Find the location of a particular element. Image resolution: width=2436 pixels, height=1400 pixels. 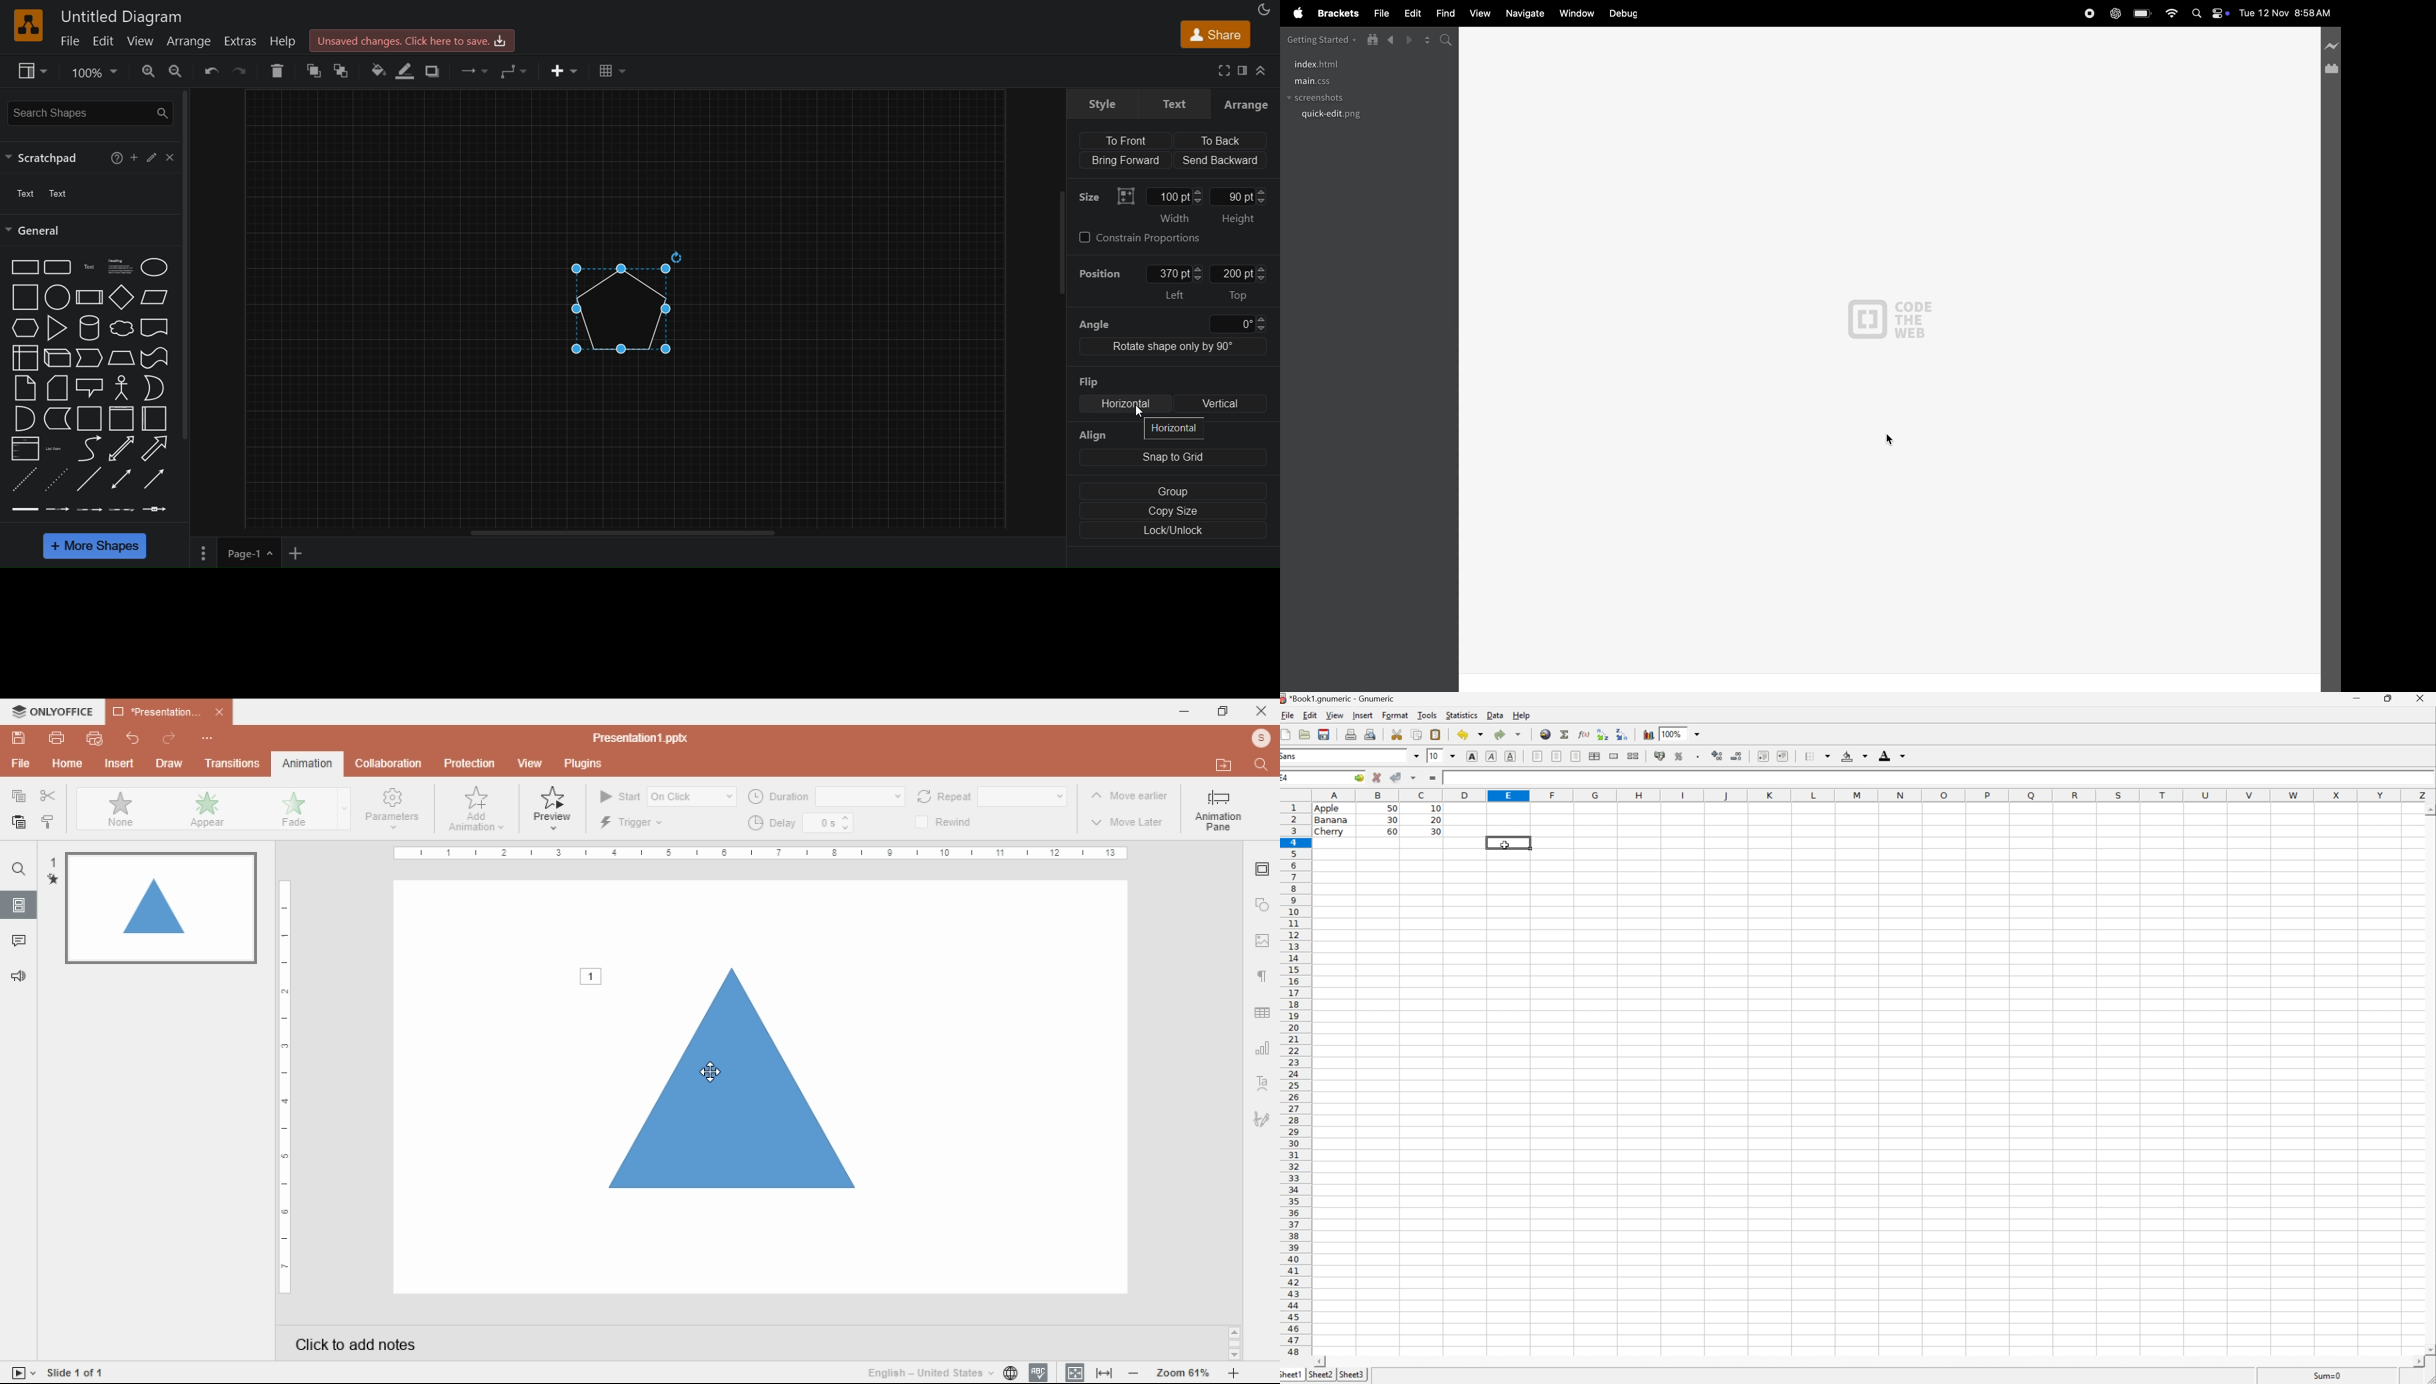

cut is located at coordinates (1397, 733).